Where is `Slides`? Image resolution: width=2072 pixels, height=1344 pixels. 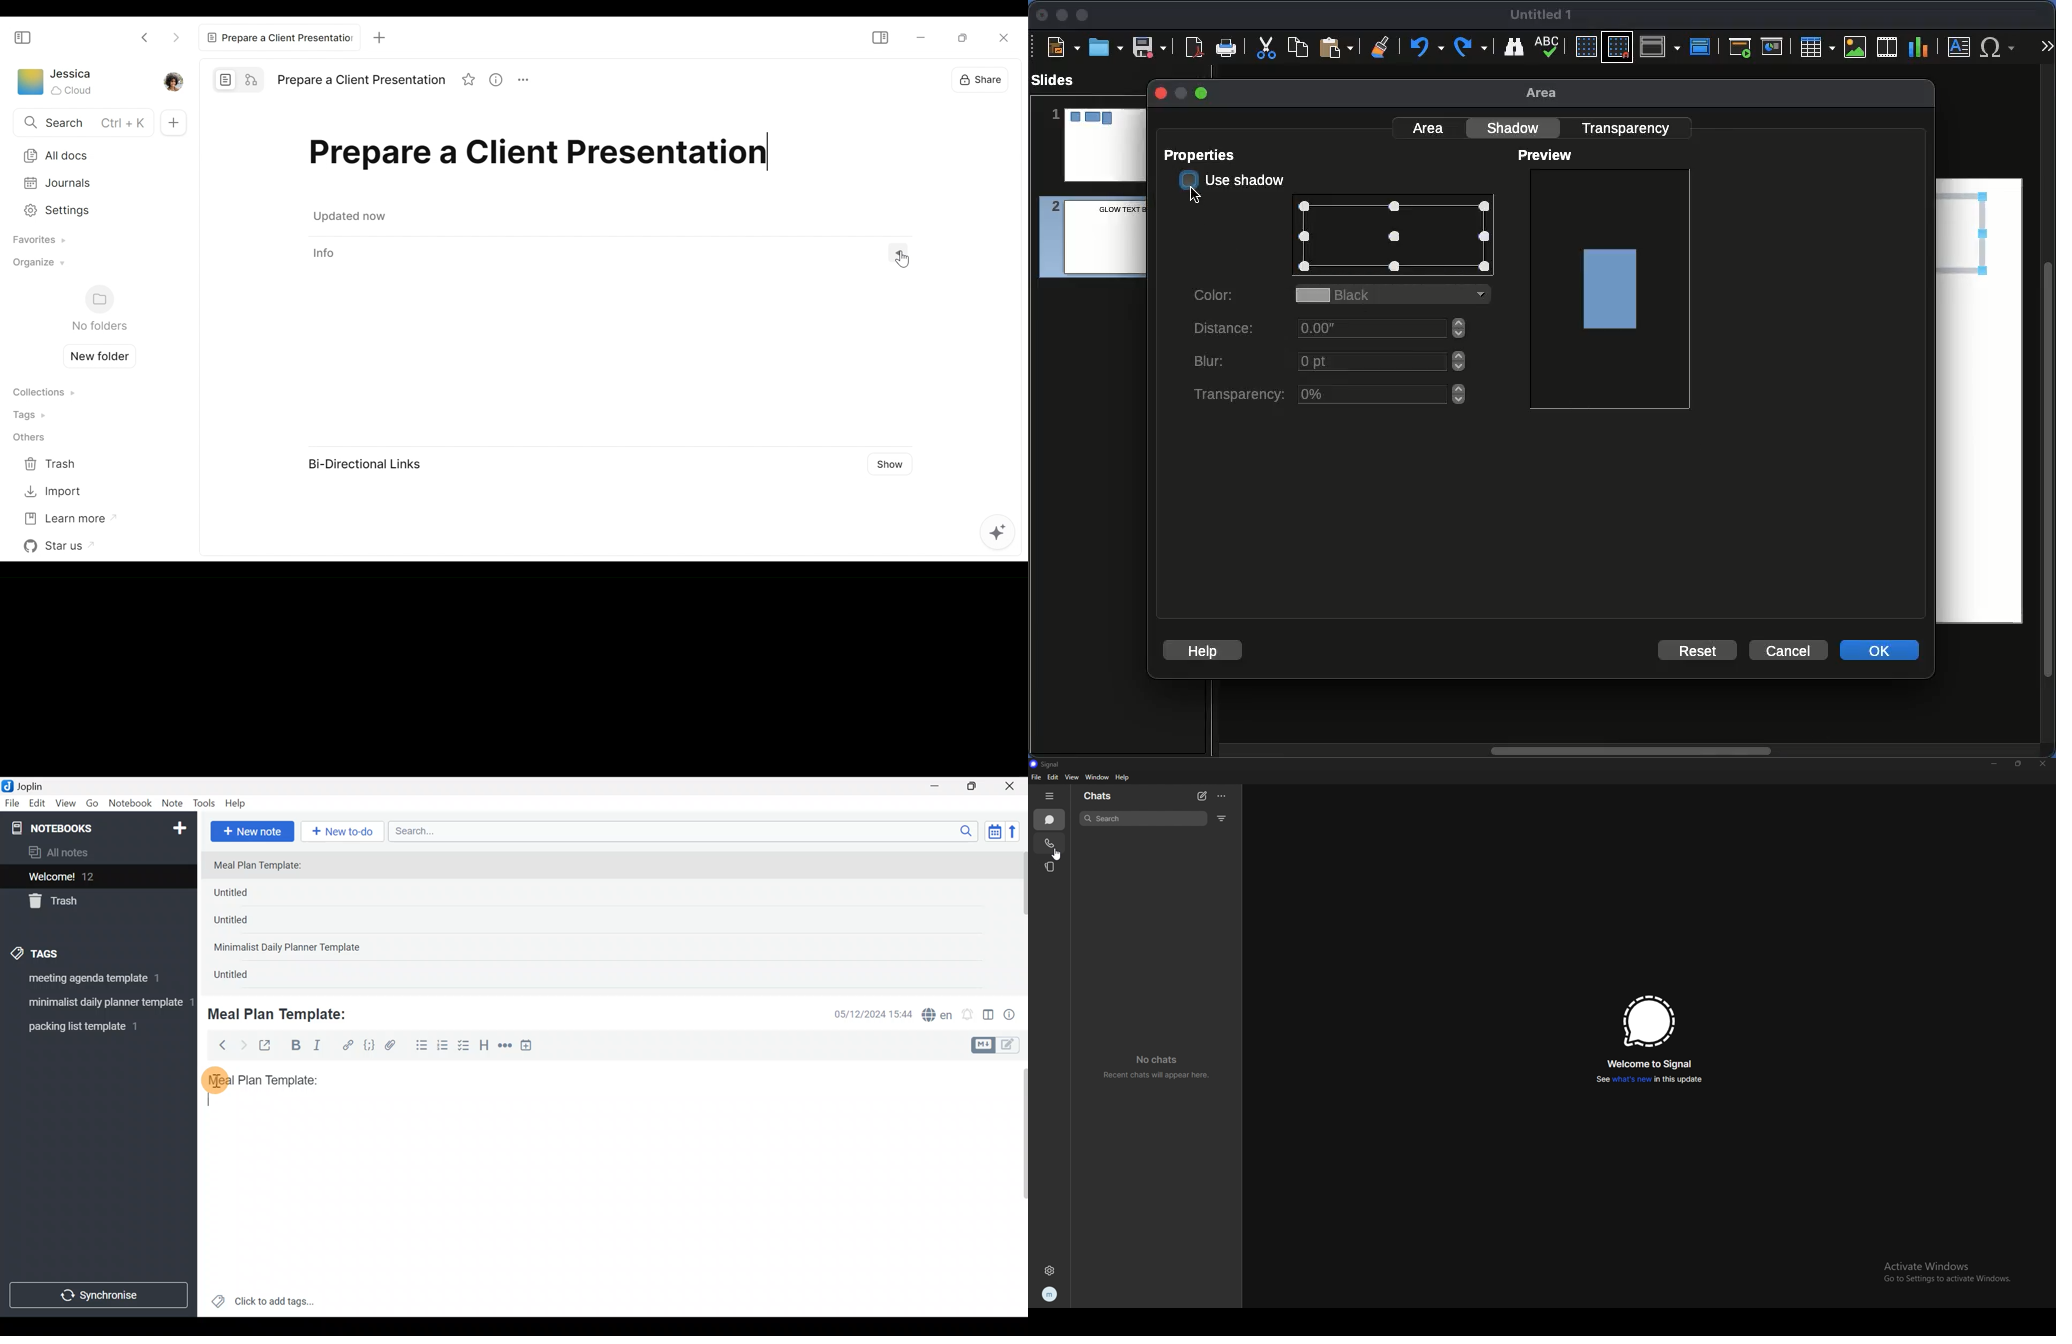 Slides is located at coordinates (1059, 80).